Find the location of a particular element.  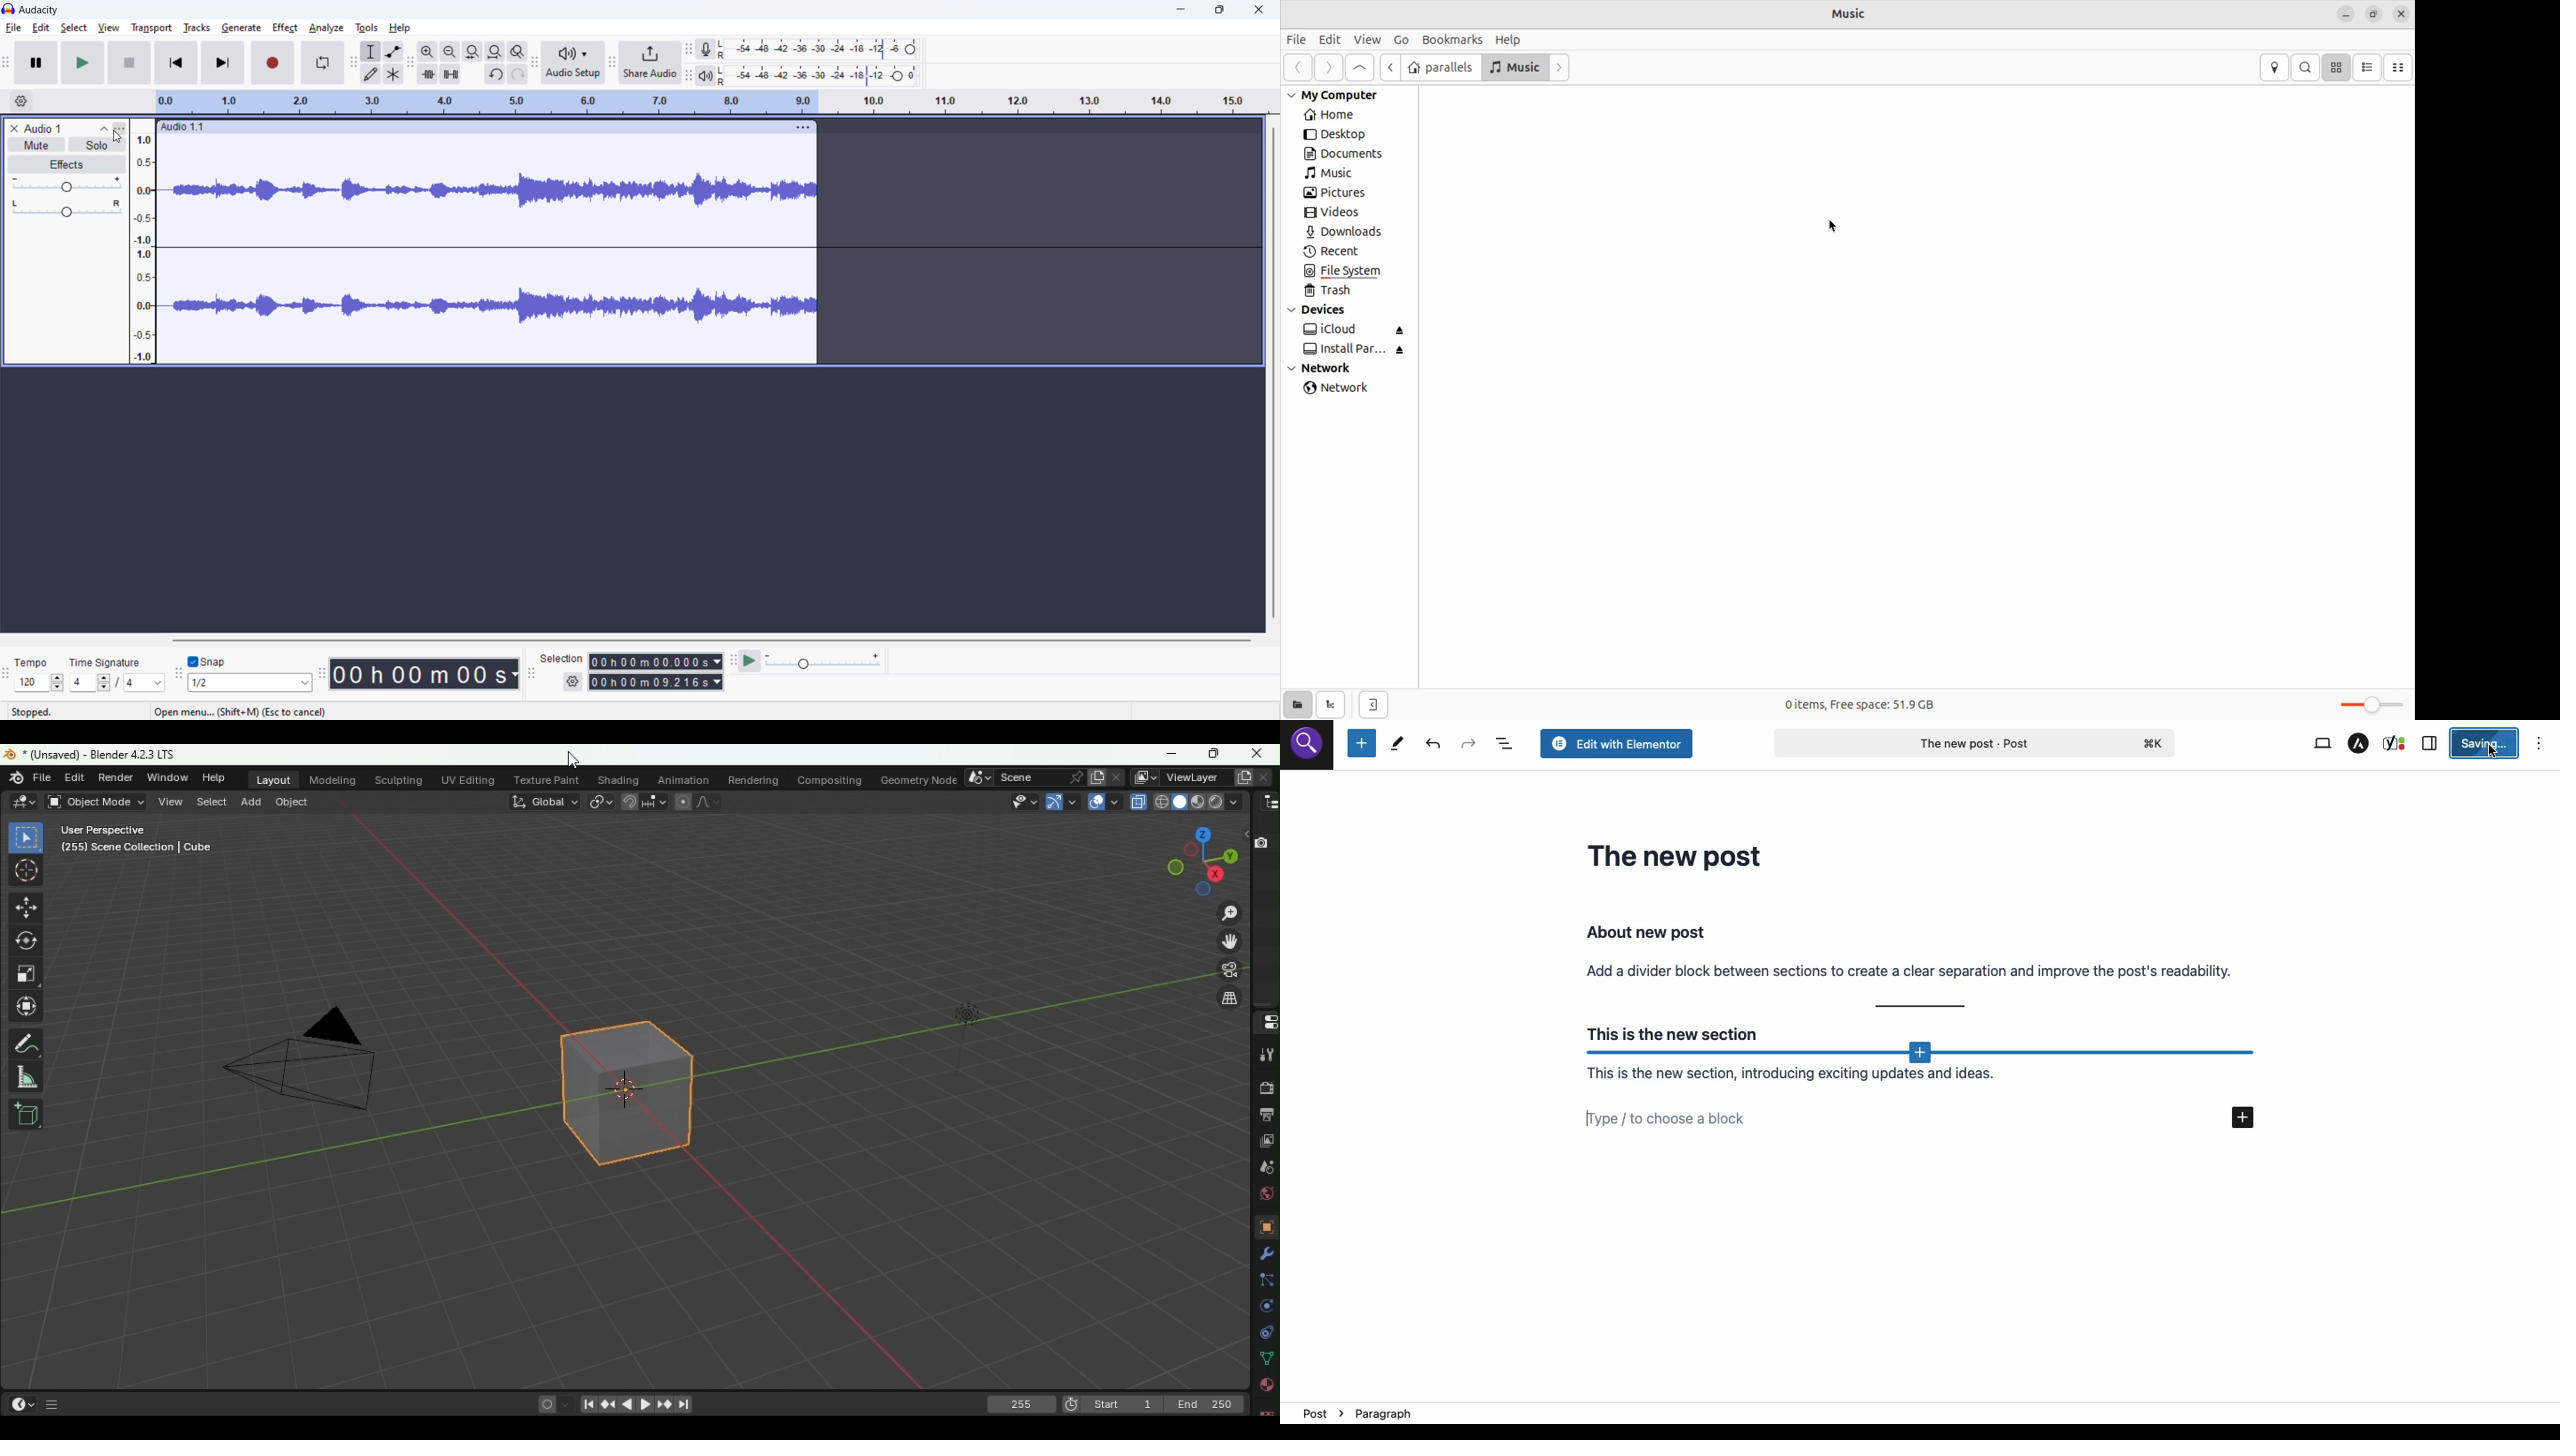

Sculpting is located at coordinates (402, 780).